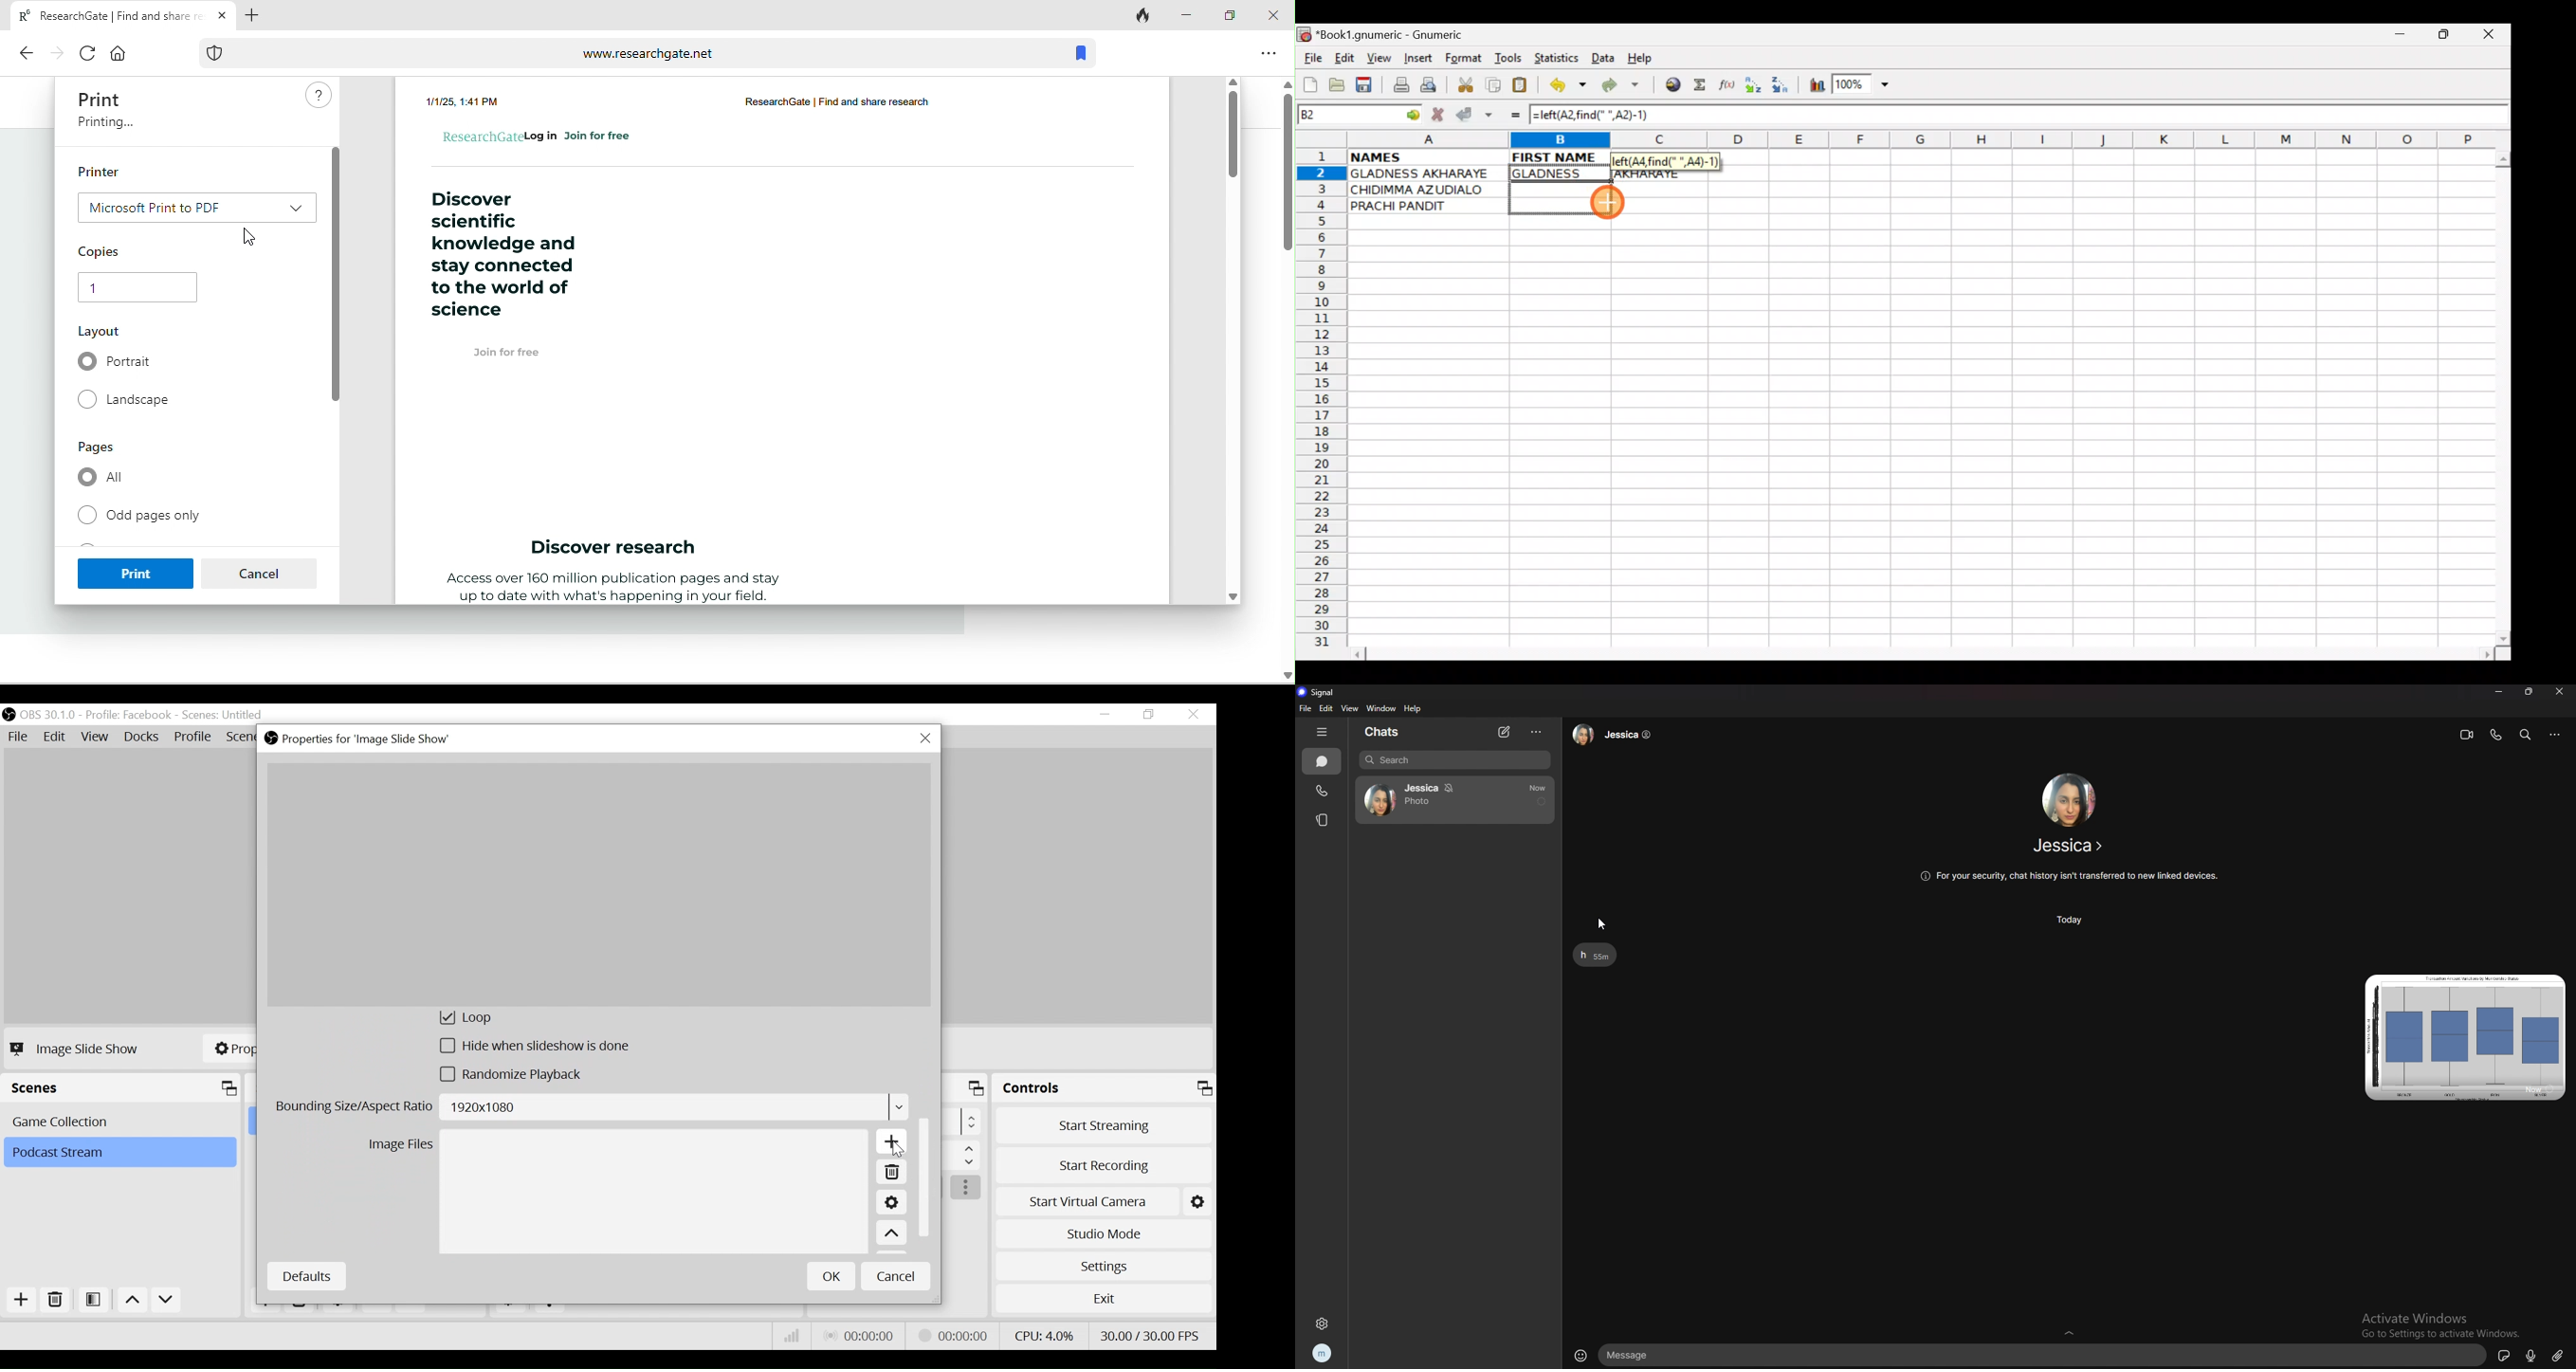 This screenshot has width=2576, height=1372. Describe the element at coordinates (2560, 1355) in the screenshot. I see `attachment` at that location.